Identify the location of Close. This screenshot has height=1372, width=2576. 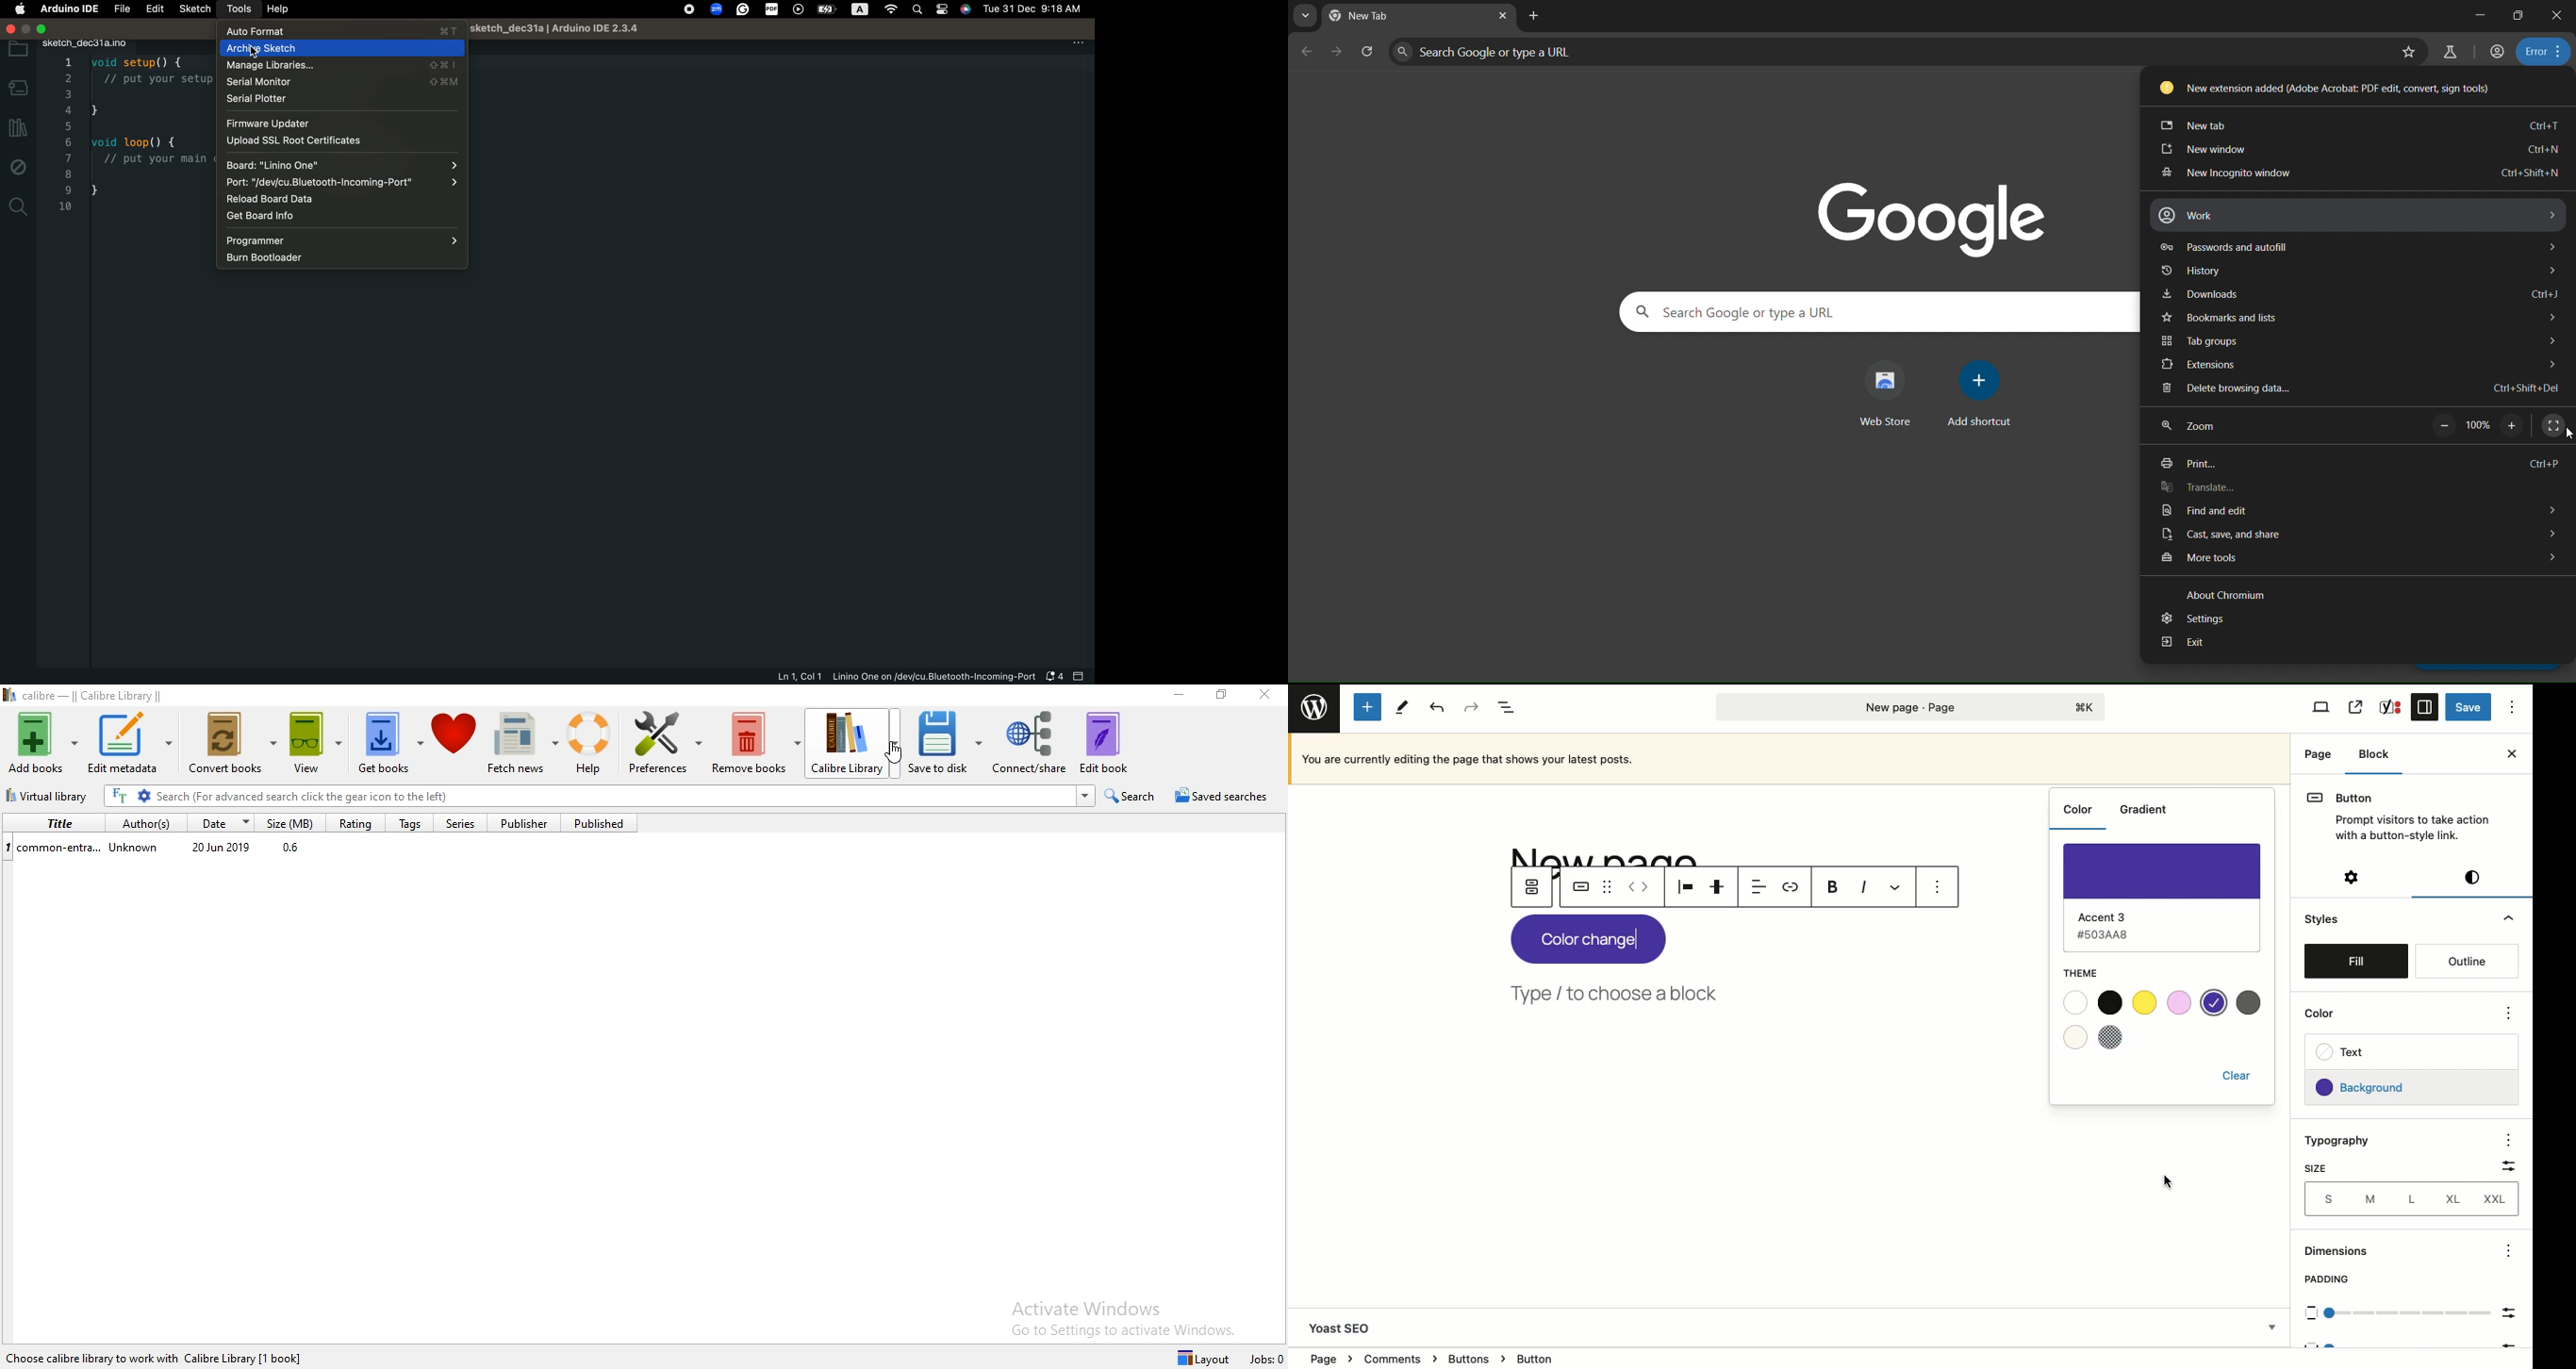
(2510, 754).